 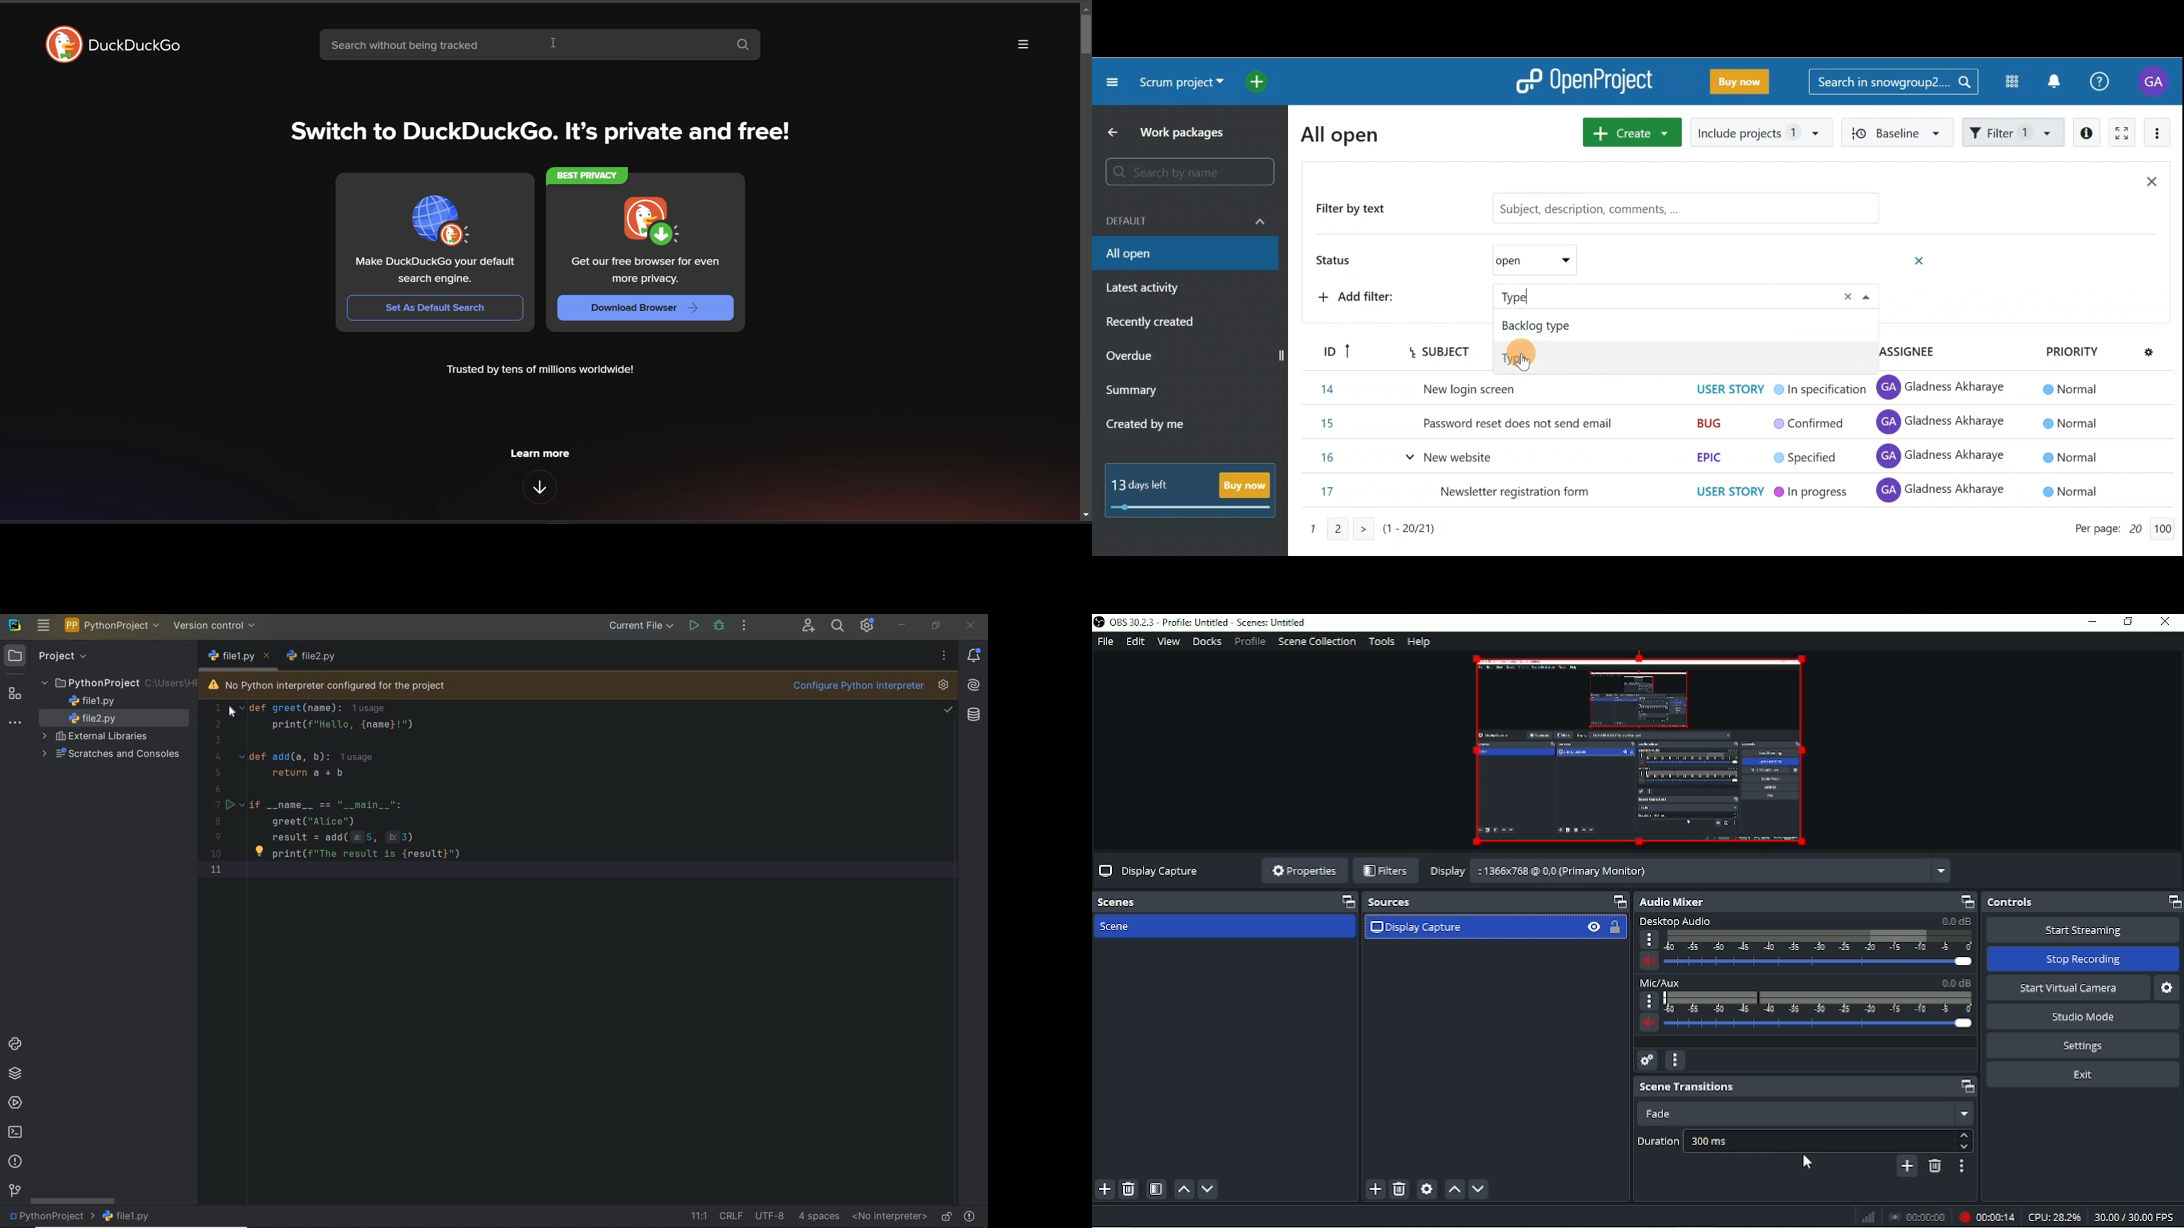 I want to click on Title, so click(x=1211, y=622).